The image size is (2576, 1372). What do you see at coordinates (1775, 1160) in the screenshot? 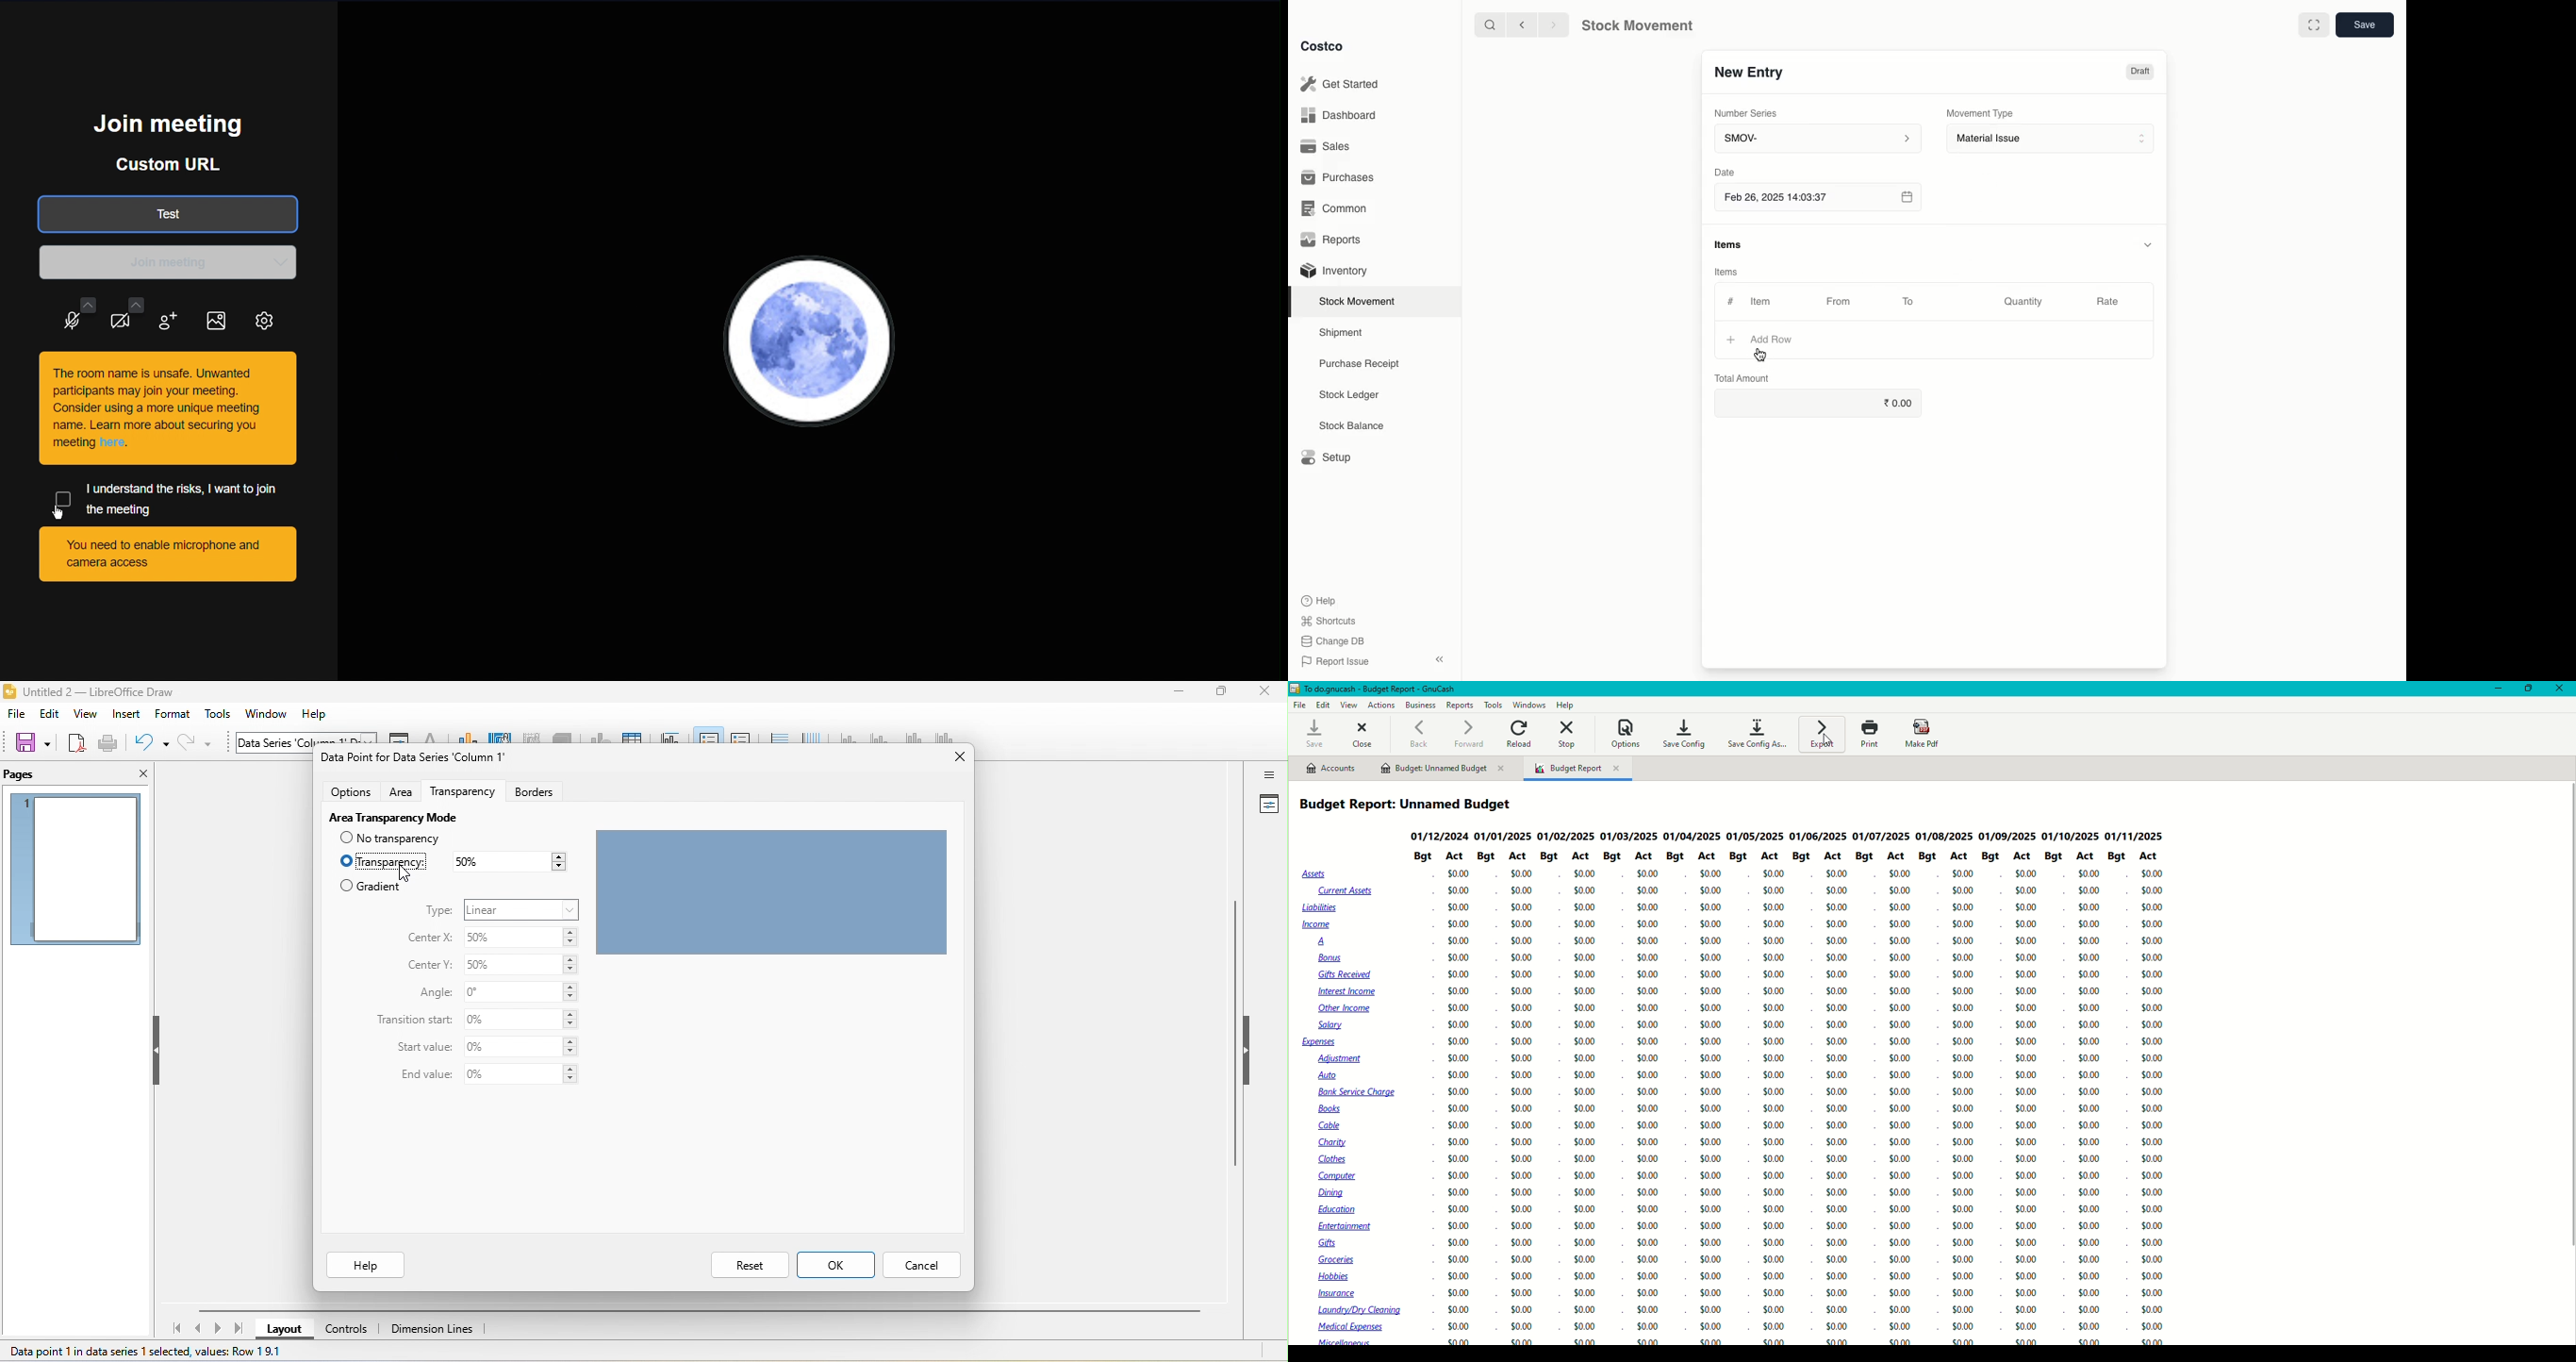
I see `$0.00` at bounding box center [1775, 1160].